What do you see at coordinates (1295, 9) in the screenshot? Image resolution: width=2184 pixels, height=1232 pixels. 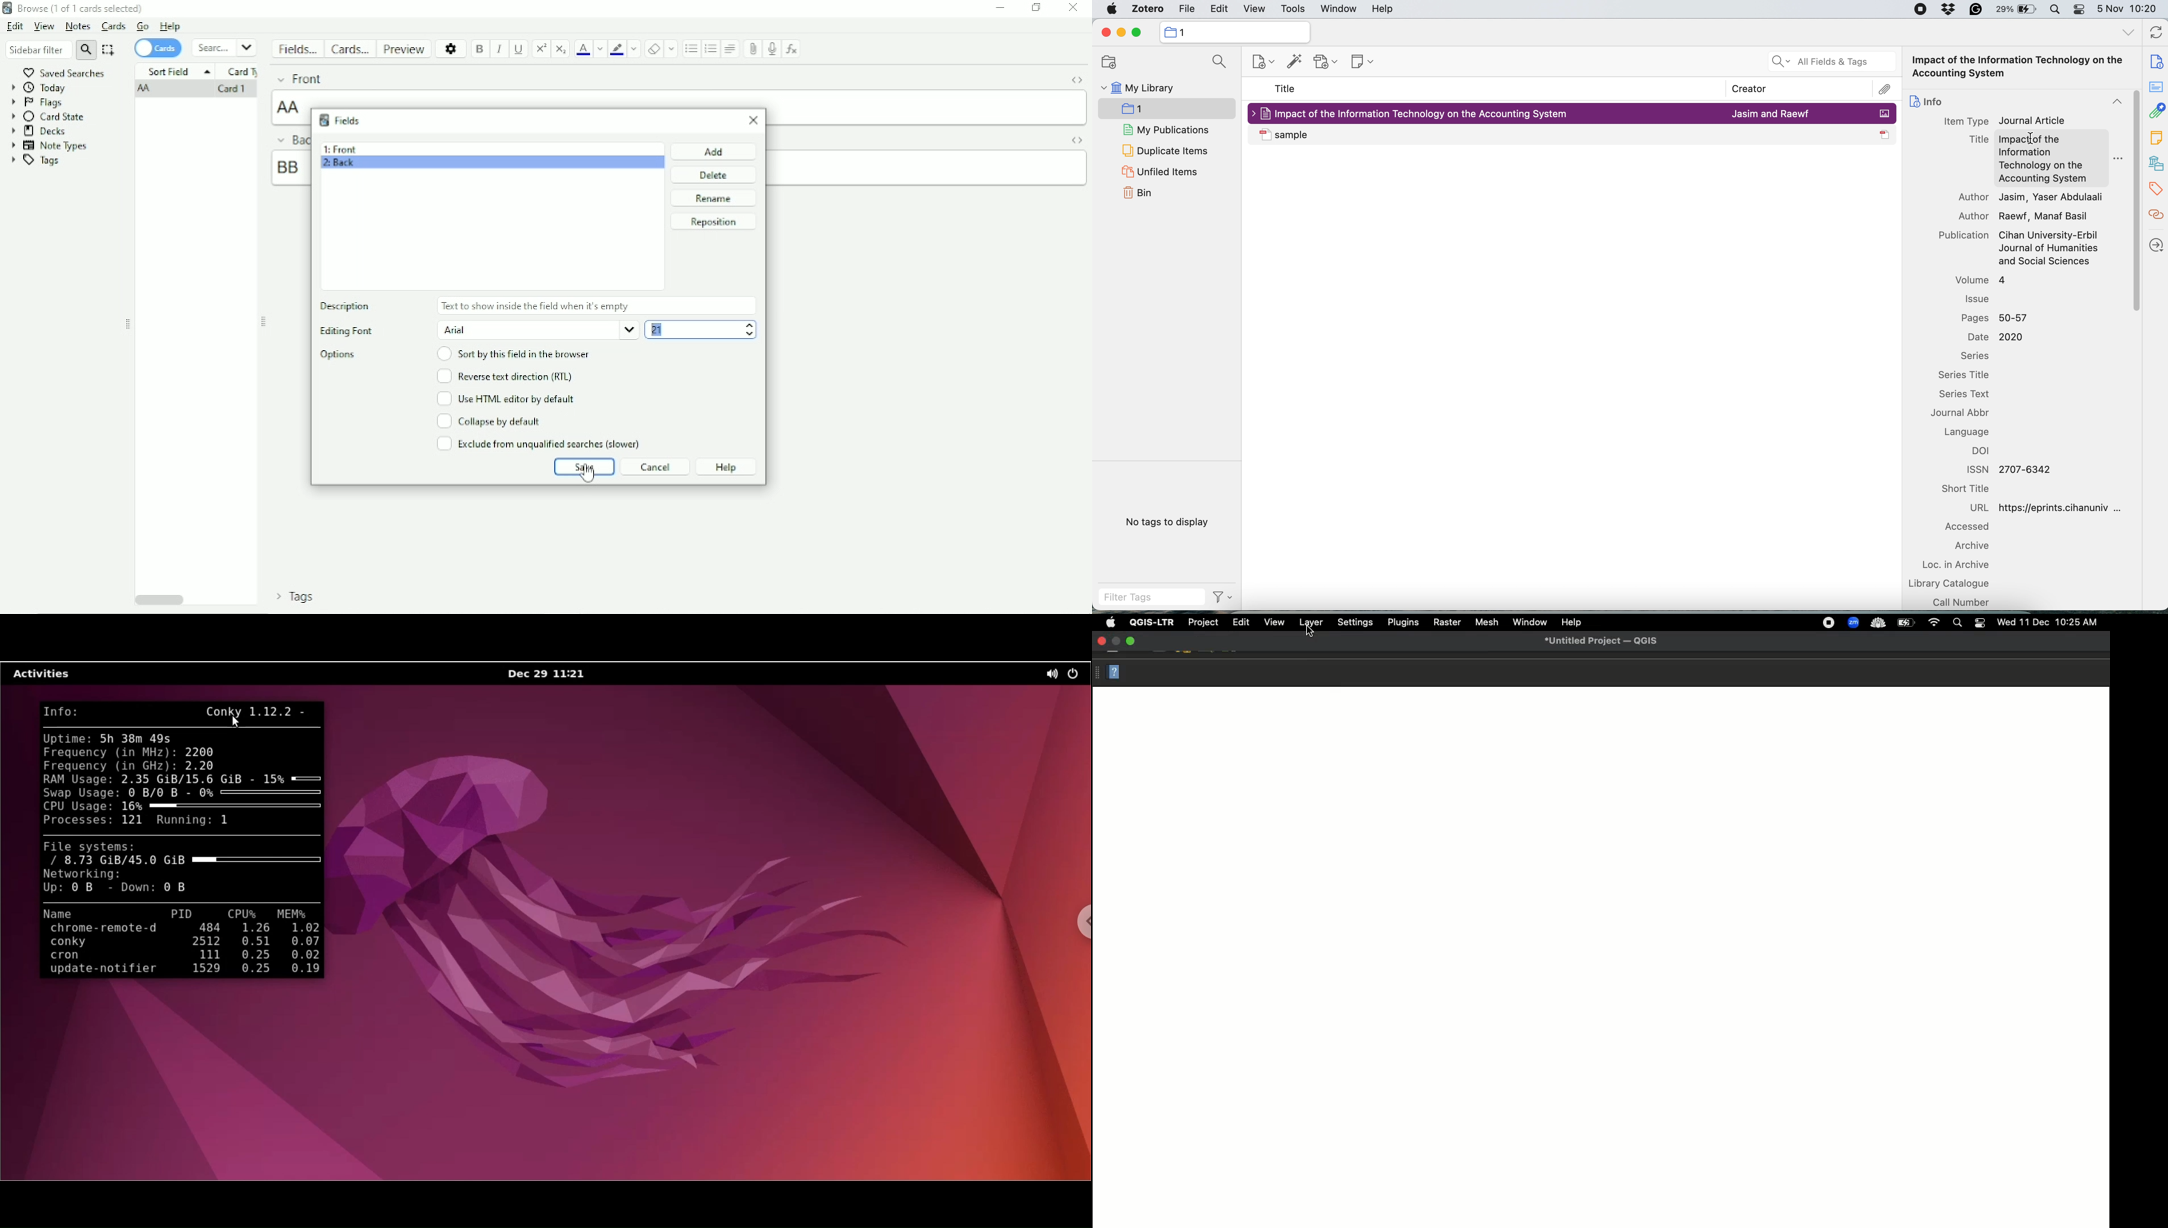 I see `tools` at bounding box center [1295, 9].